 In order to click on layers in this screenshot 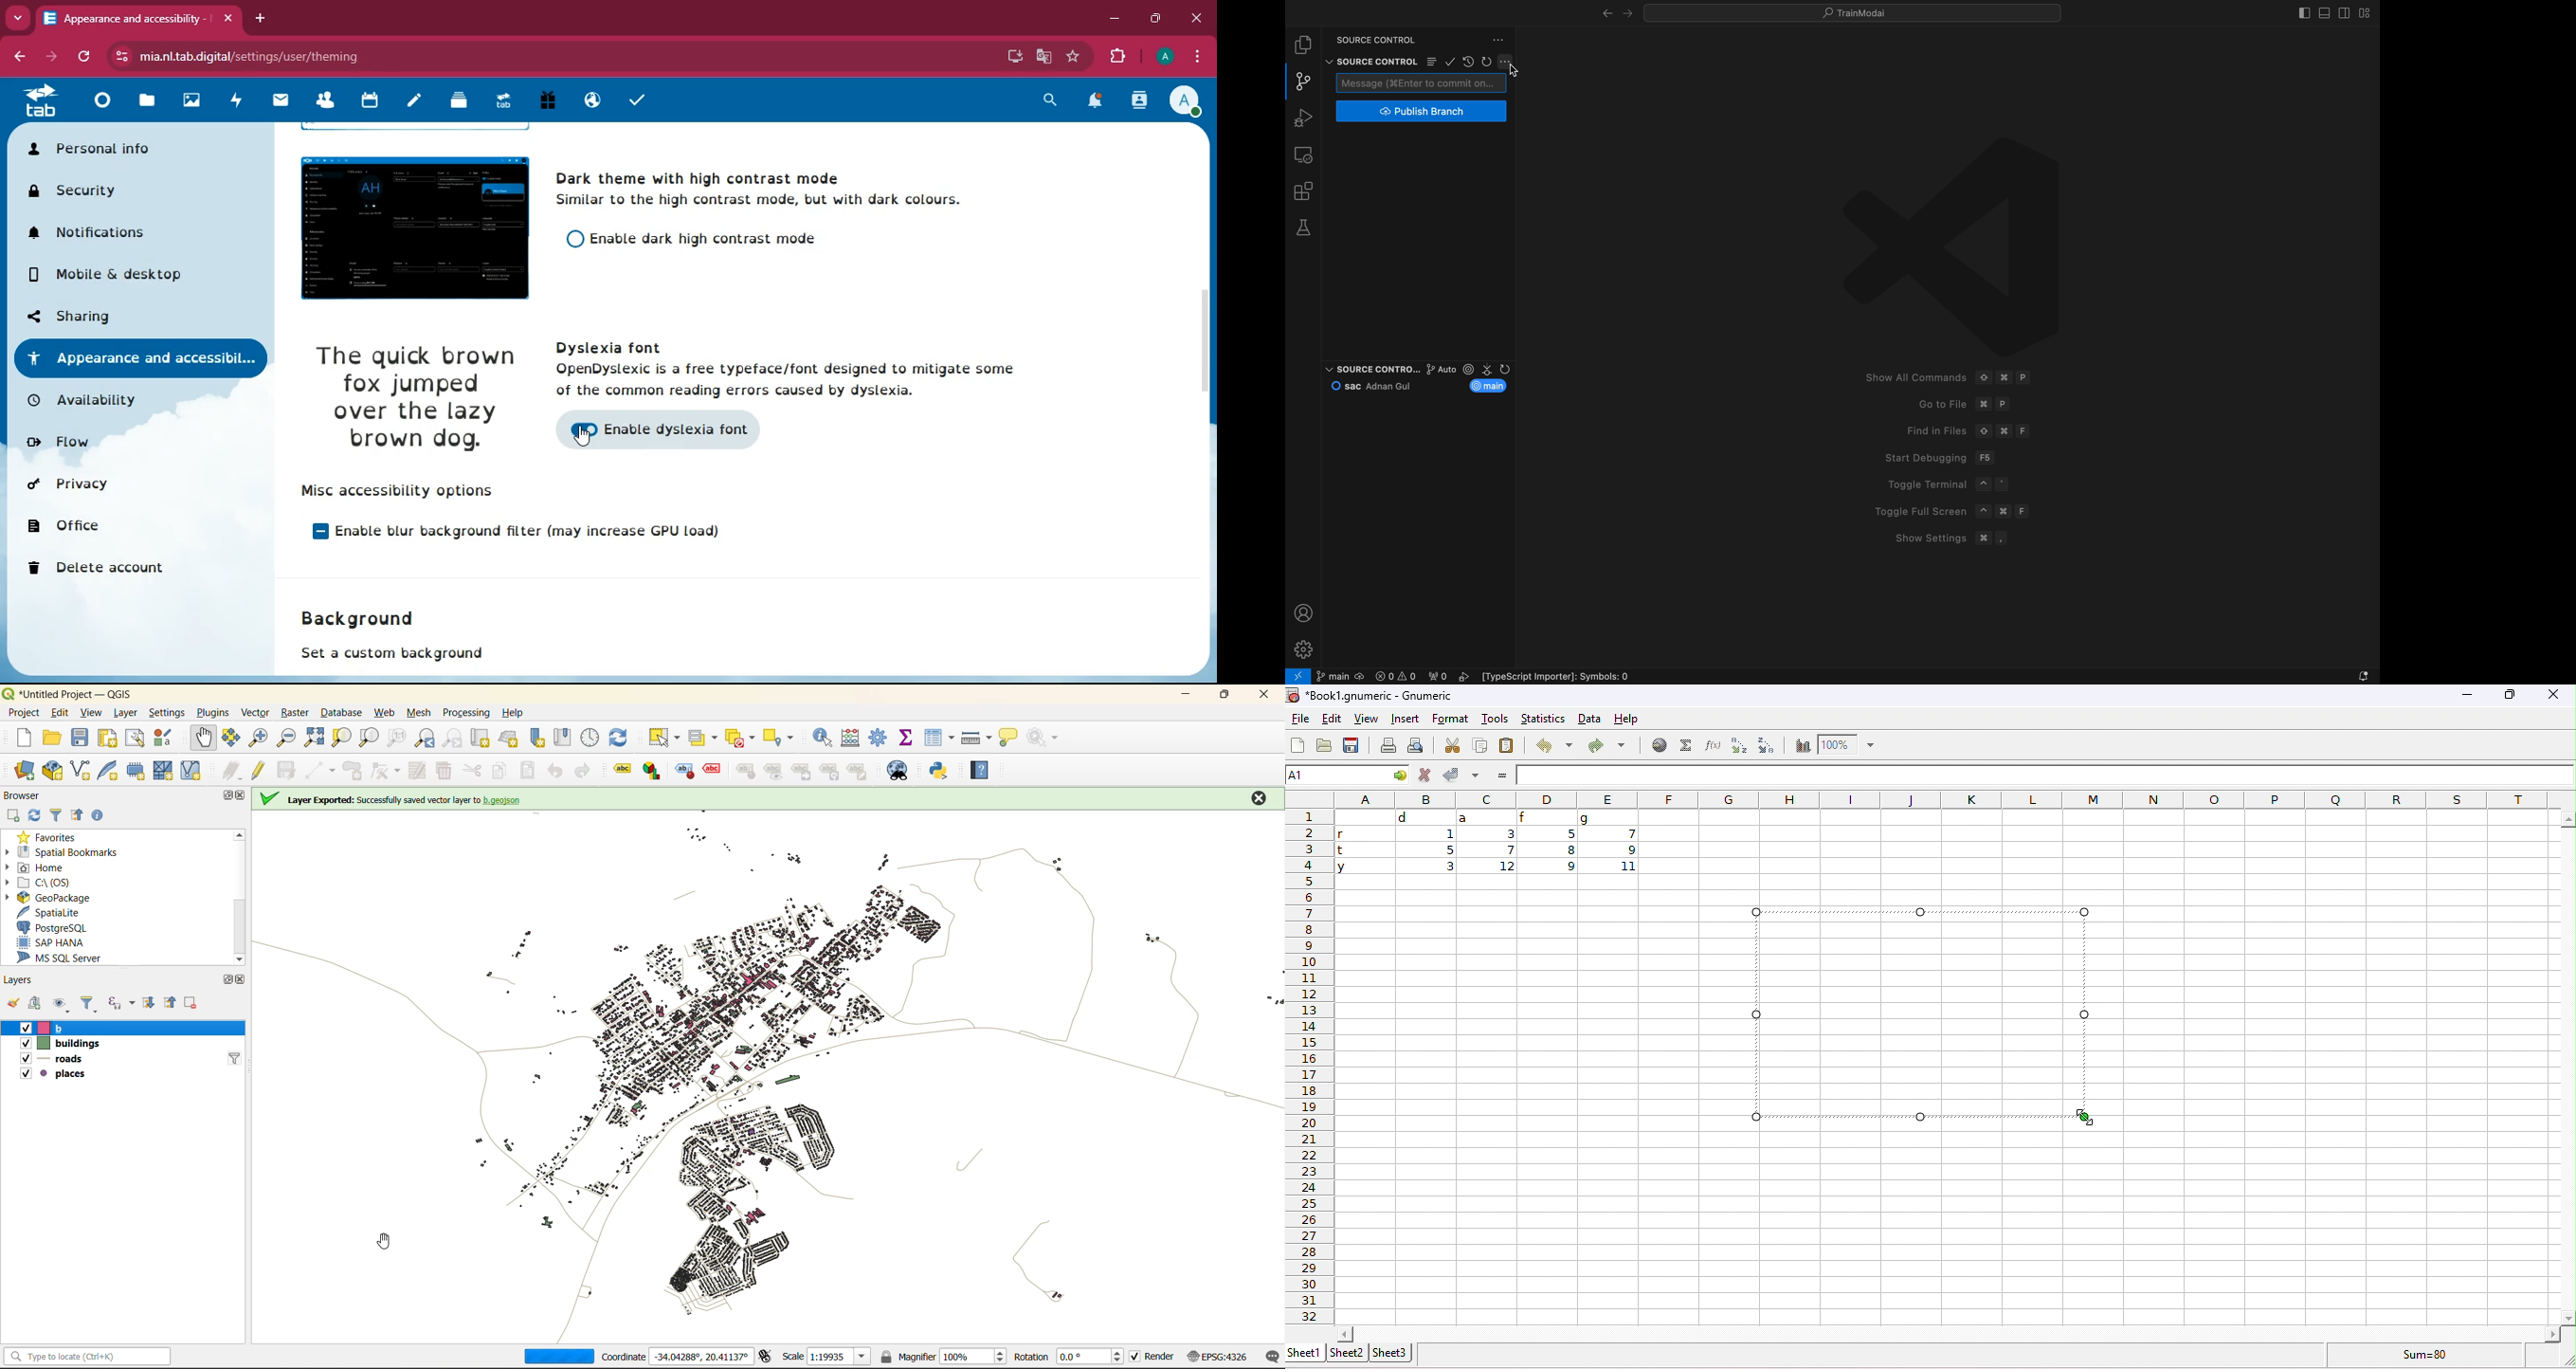, I will do `click(19, 979)`.